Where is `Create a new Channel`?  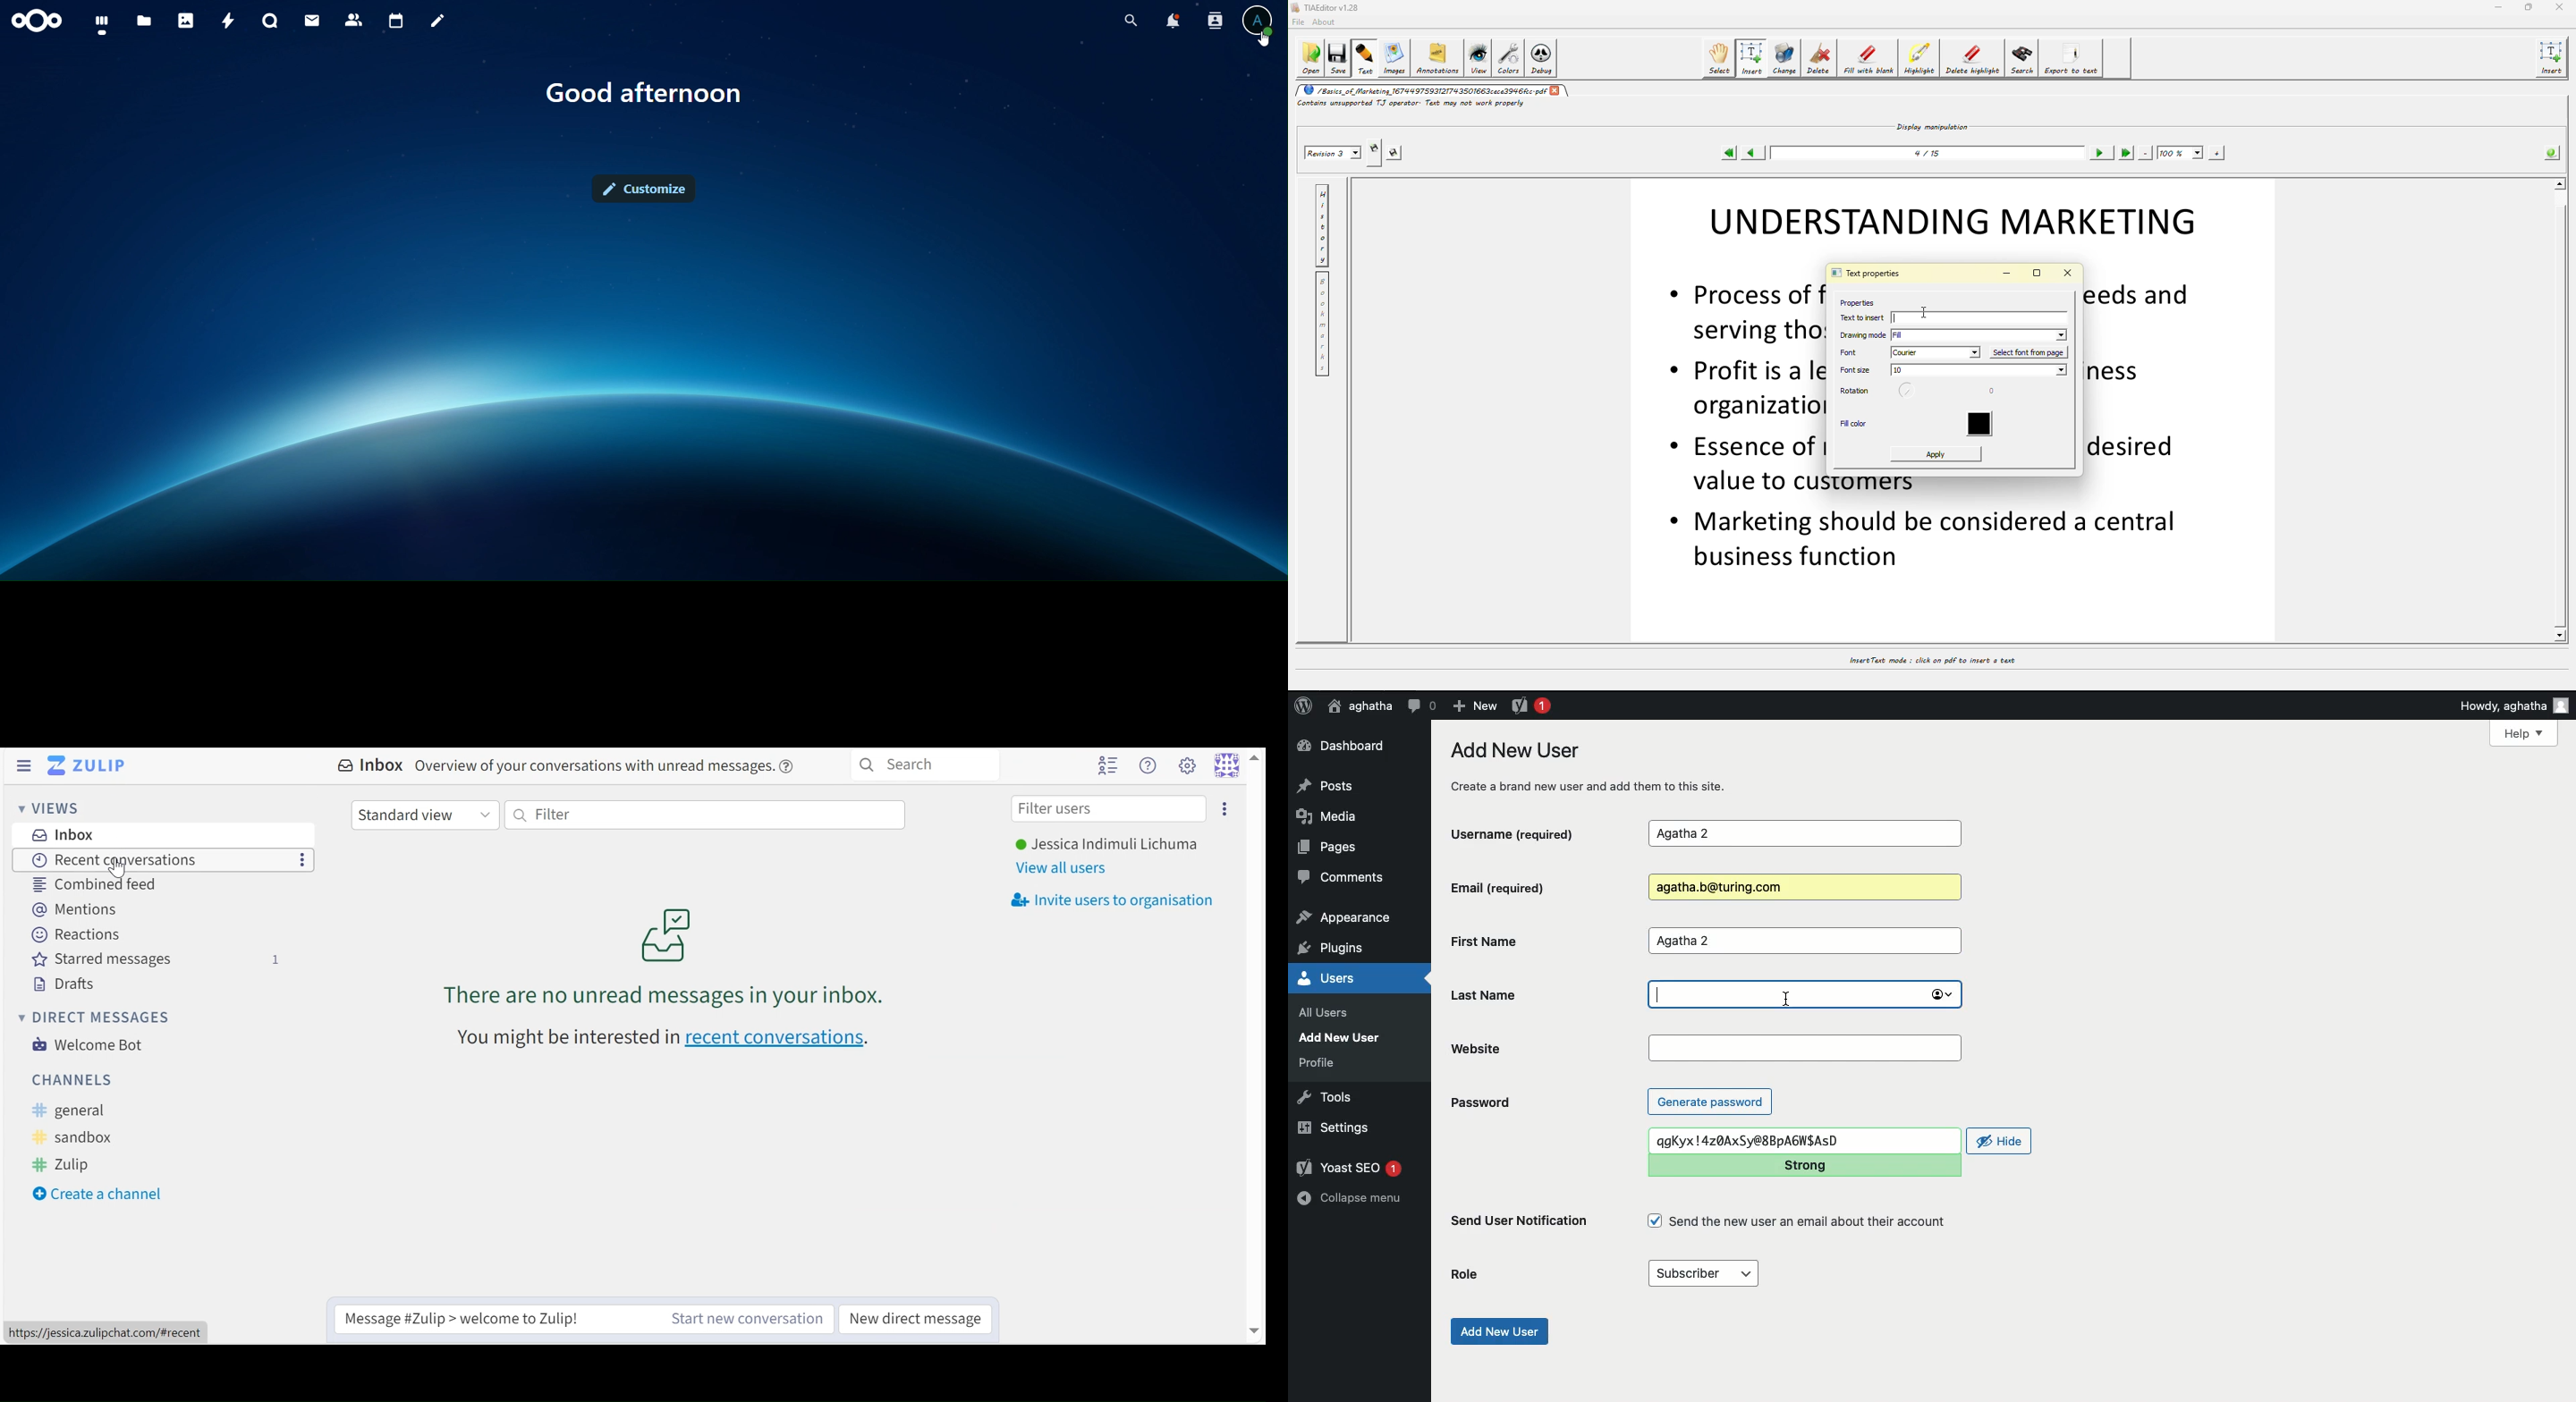 Create a new Channel is located at coordinates (104, 1194).